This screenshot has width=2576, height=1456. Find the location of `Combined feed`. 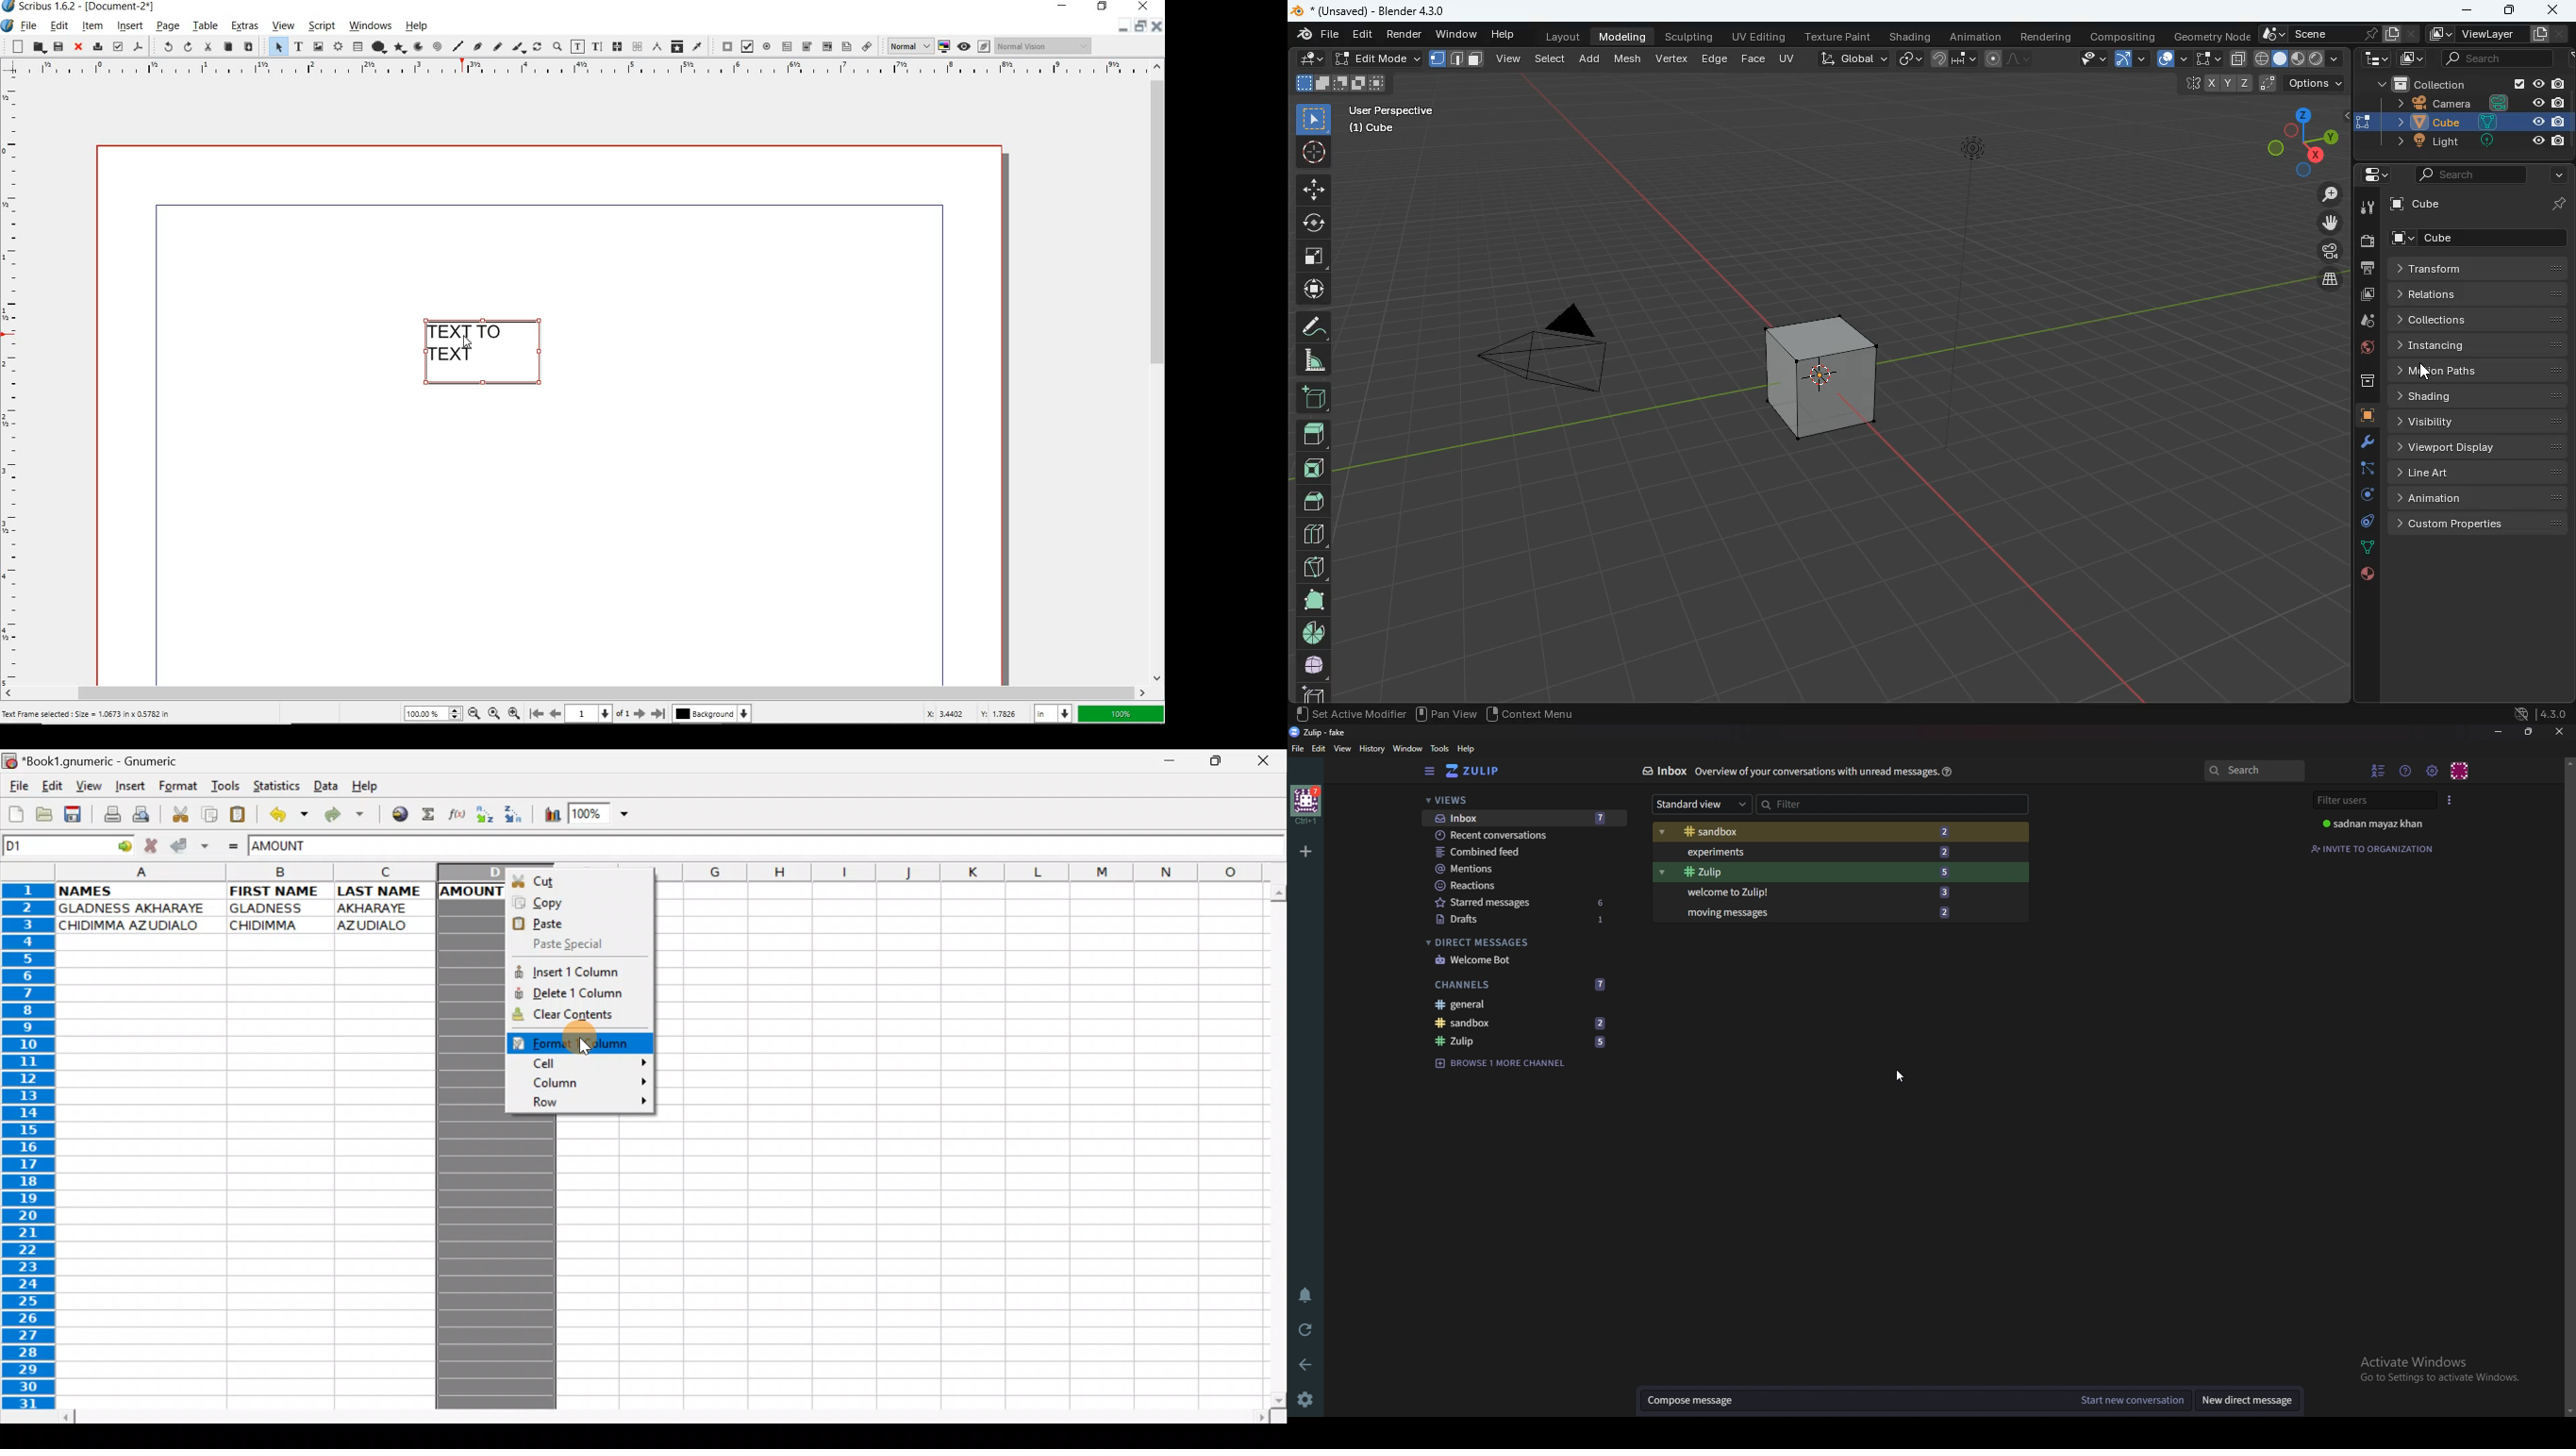

Combined feed is located at coordinates (1522, 851).